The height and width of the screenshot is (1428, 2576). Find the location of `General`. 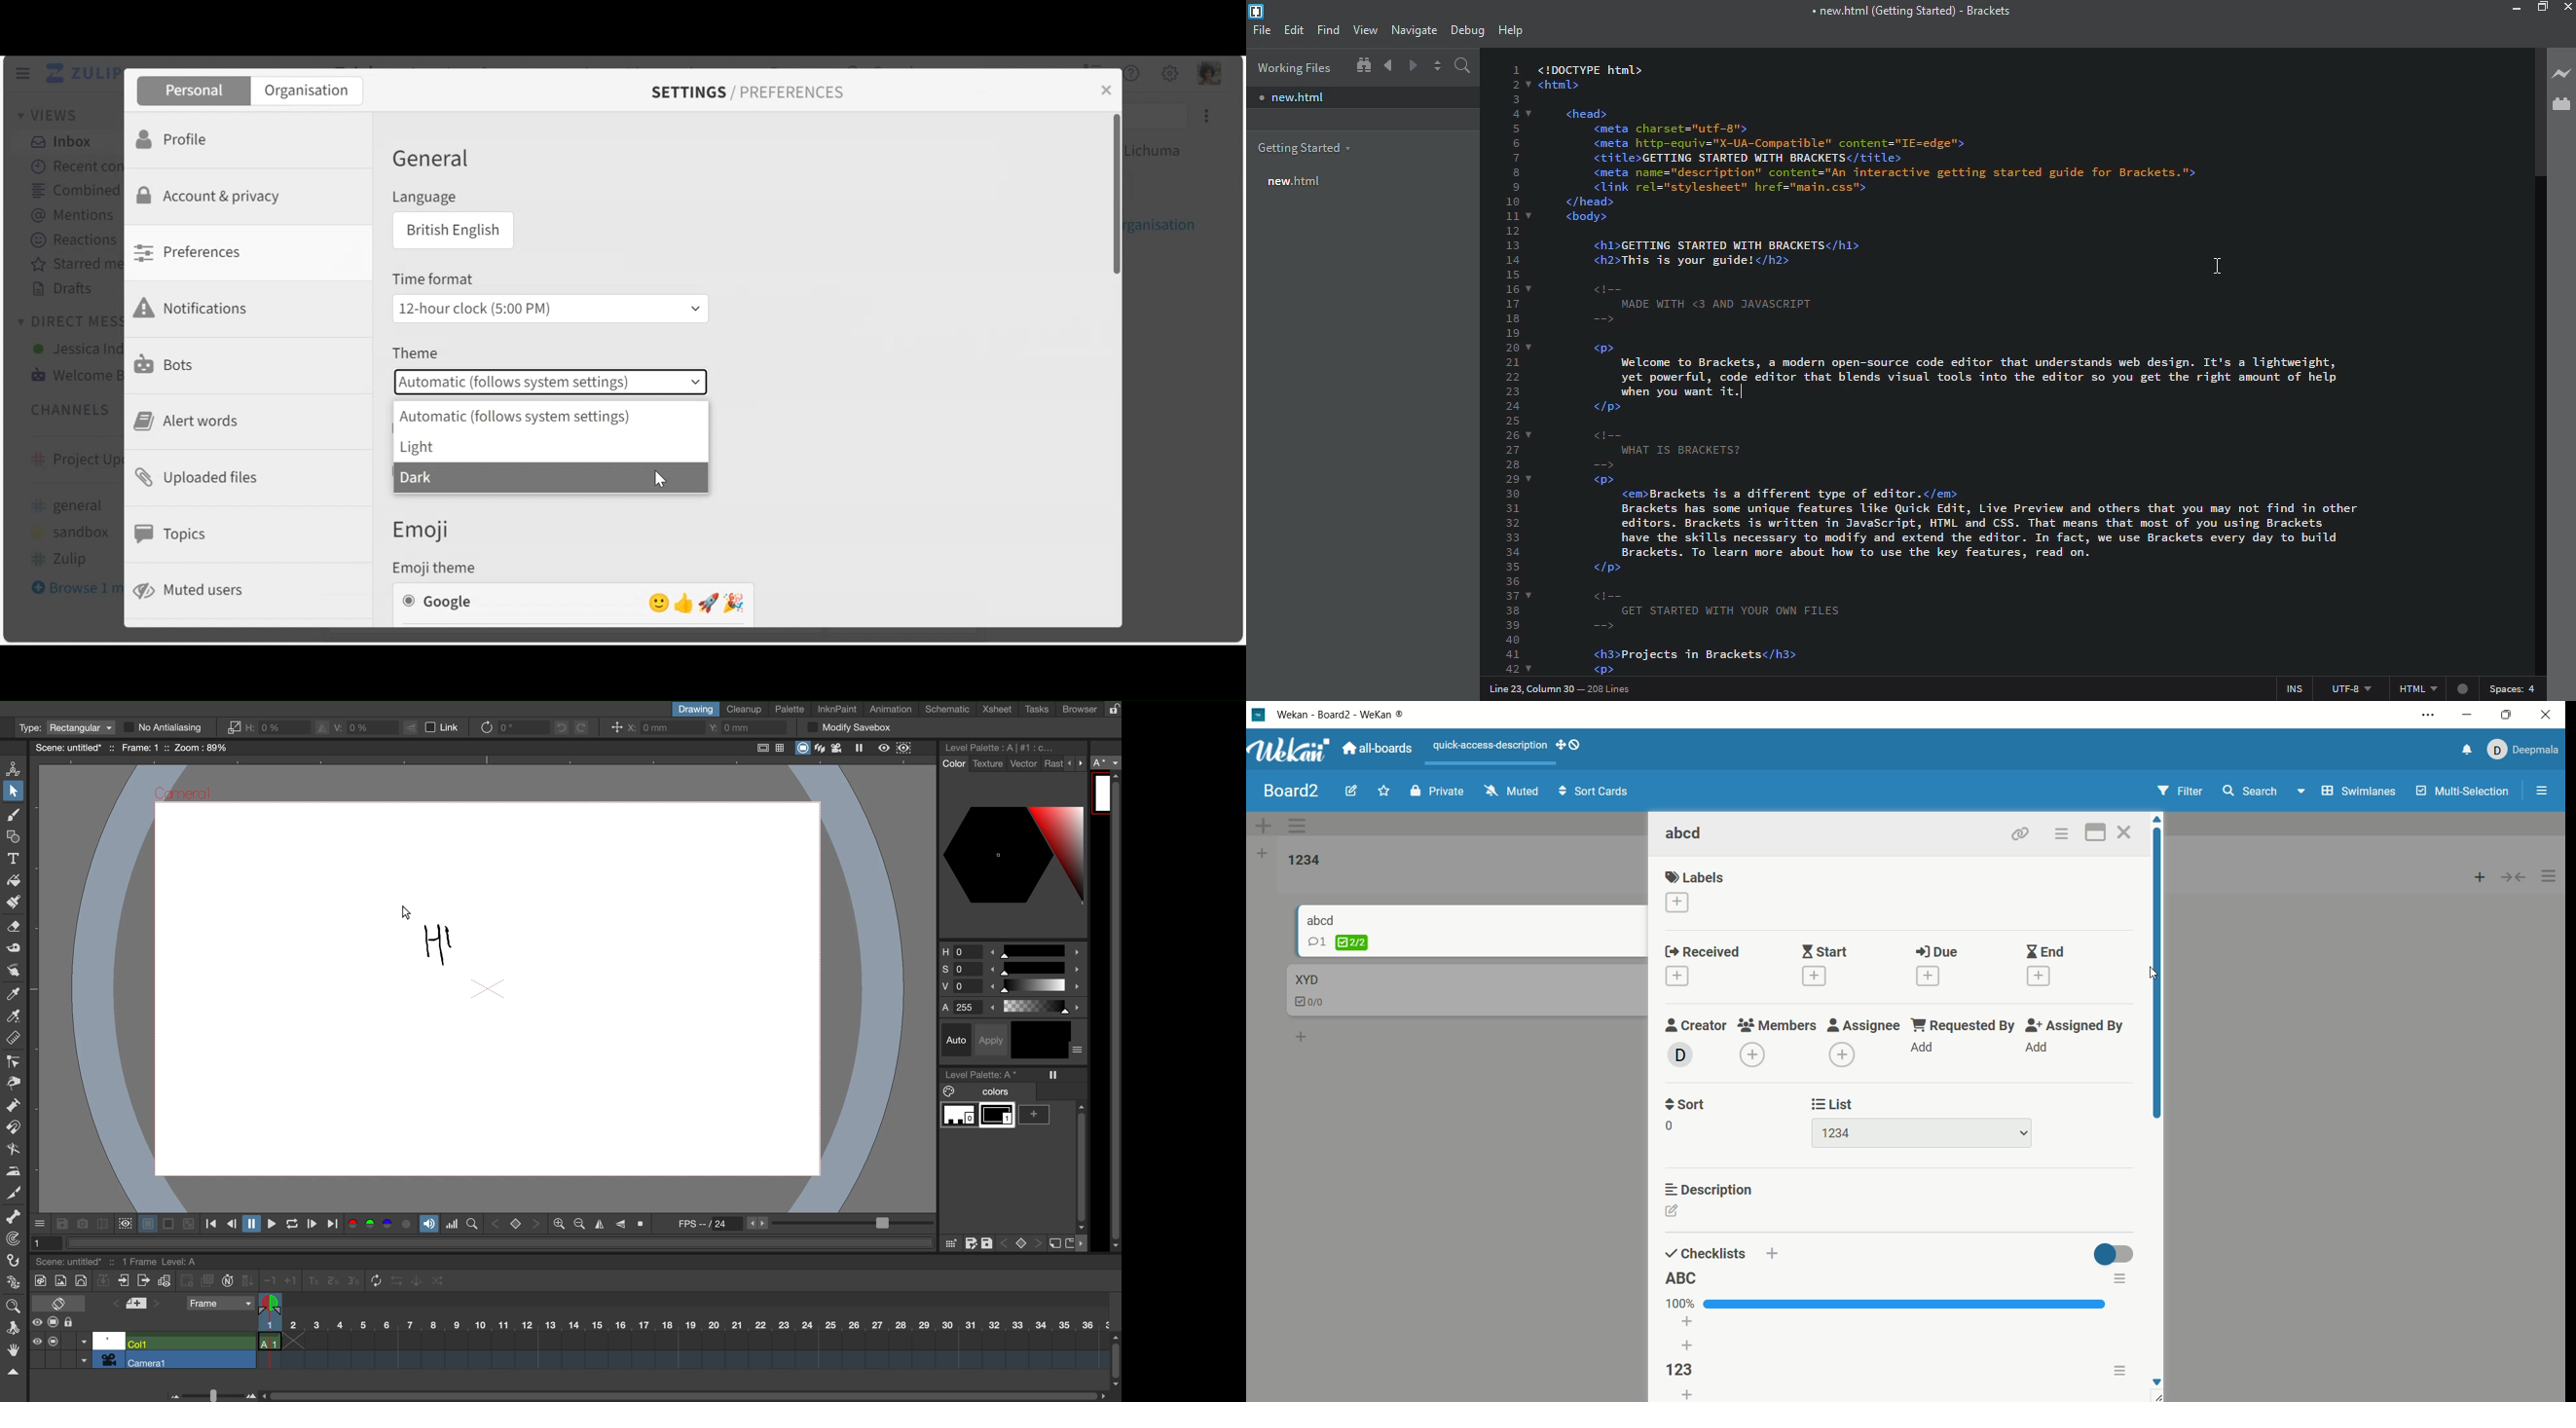

General is located at coordinates (430, 161).